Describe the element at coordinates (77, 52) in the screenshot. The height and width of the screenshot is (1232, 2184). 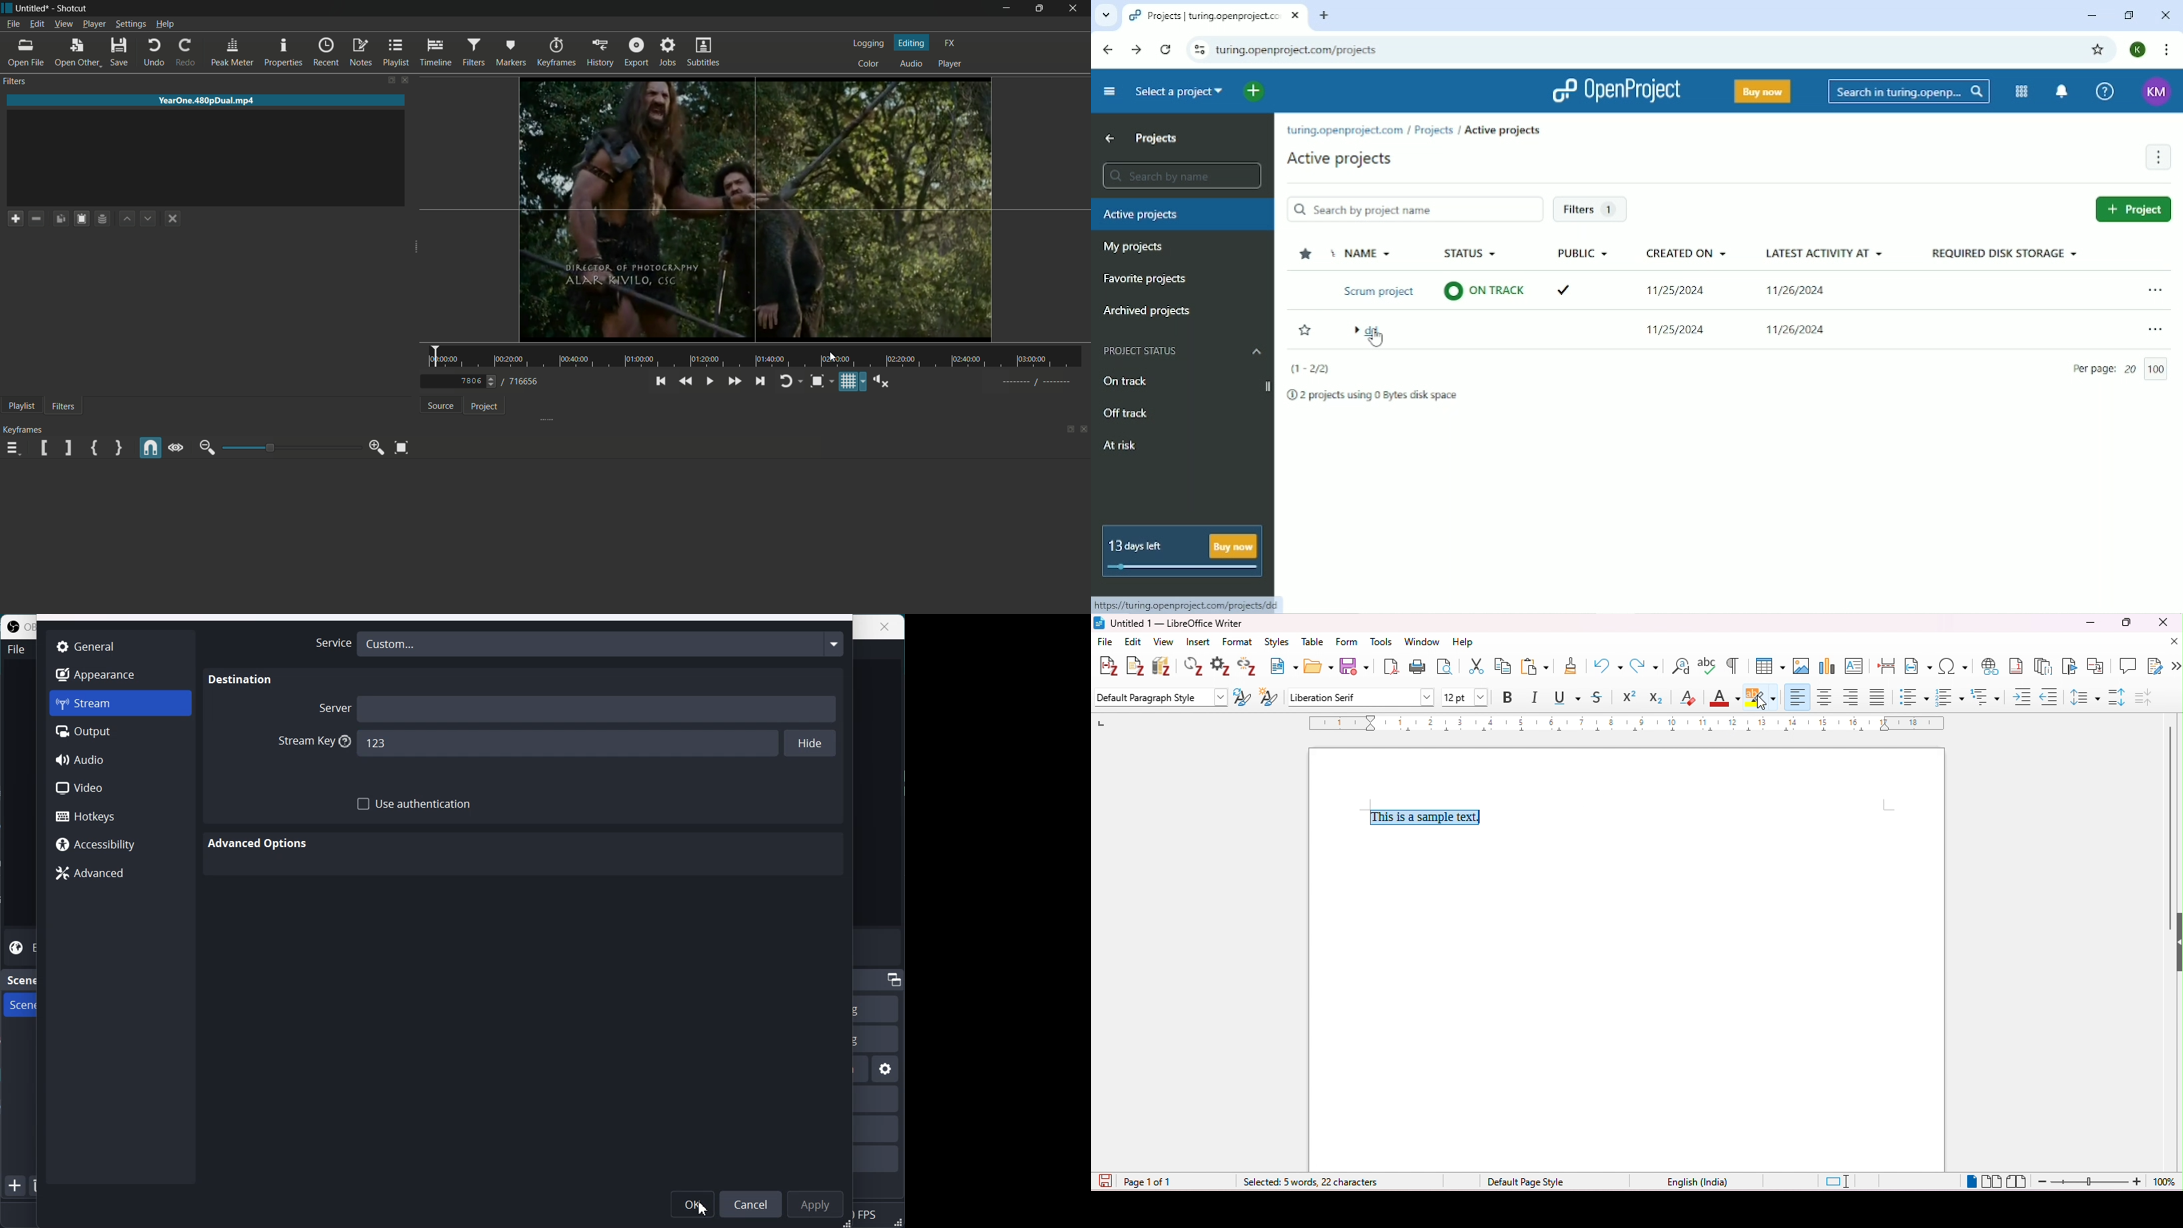
I see `open other` at that location.